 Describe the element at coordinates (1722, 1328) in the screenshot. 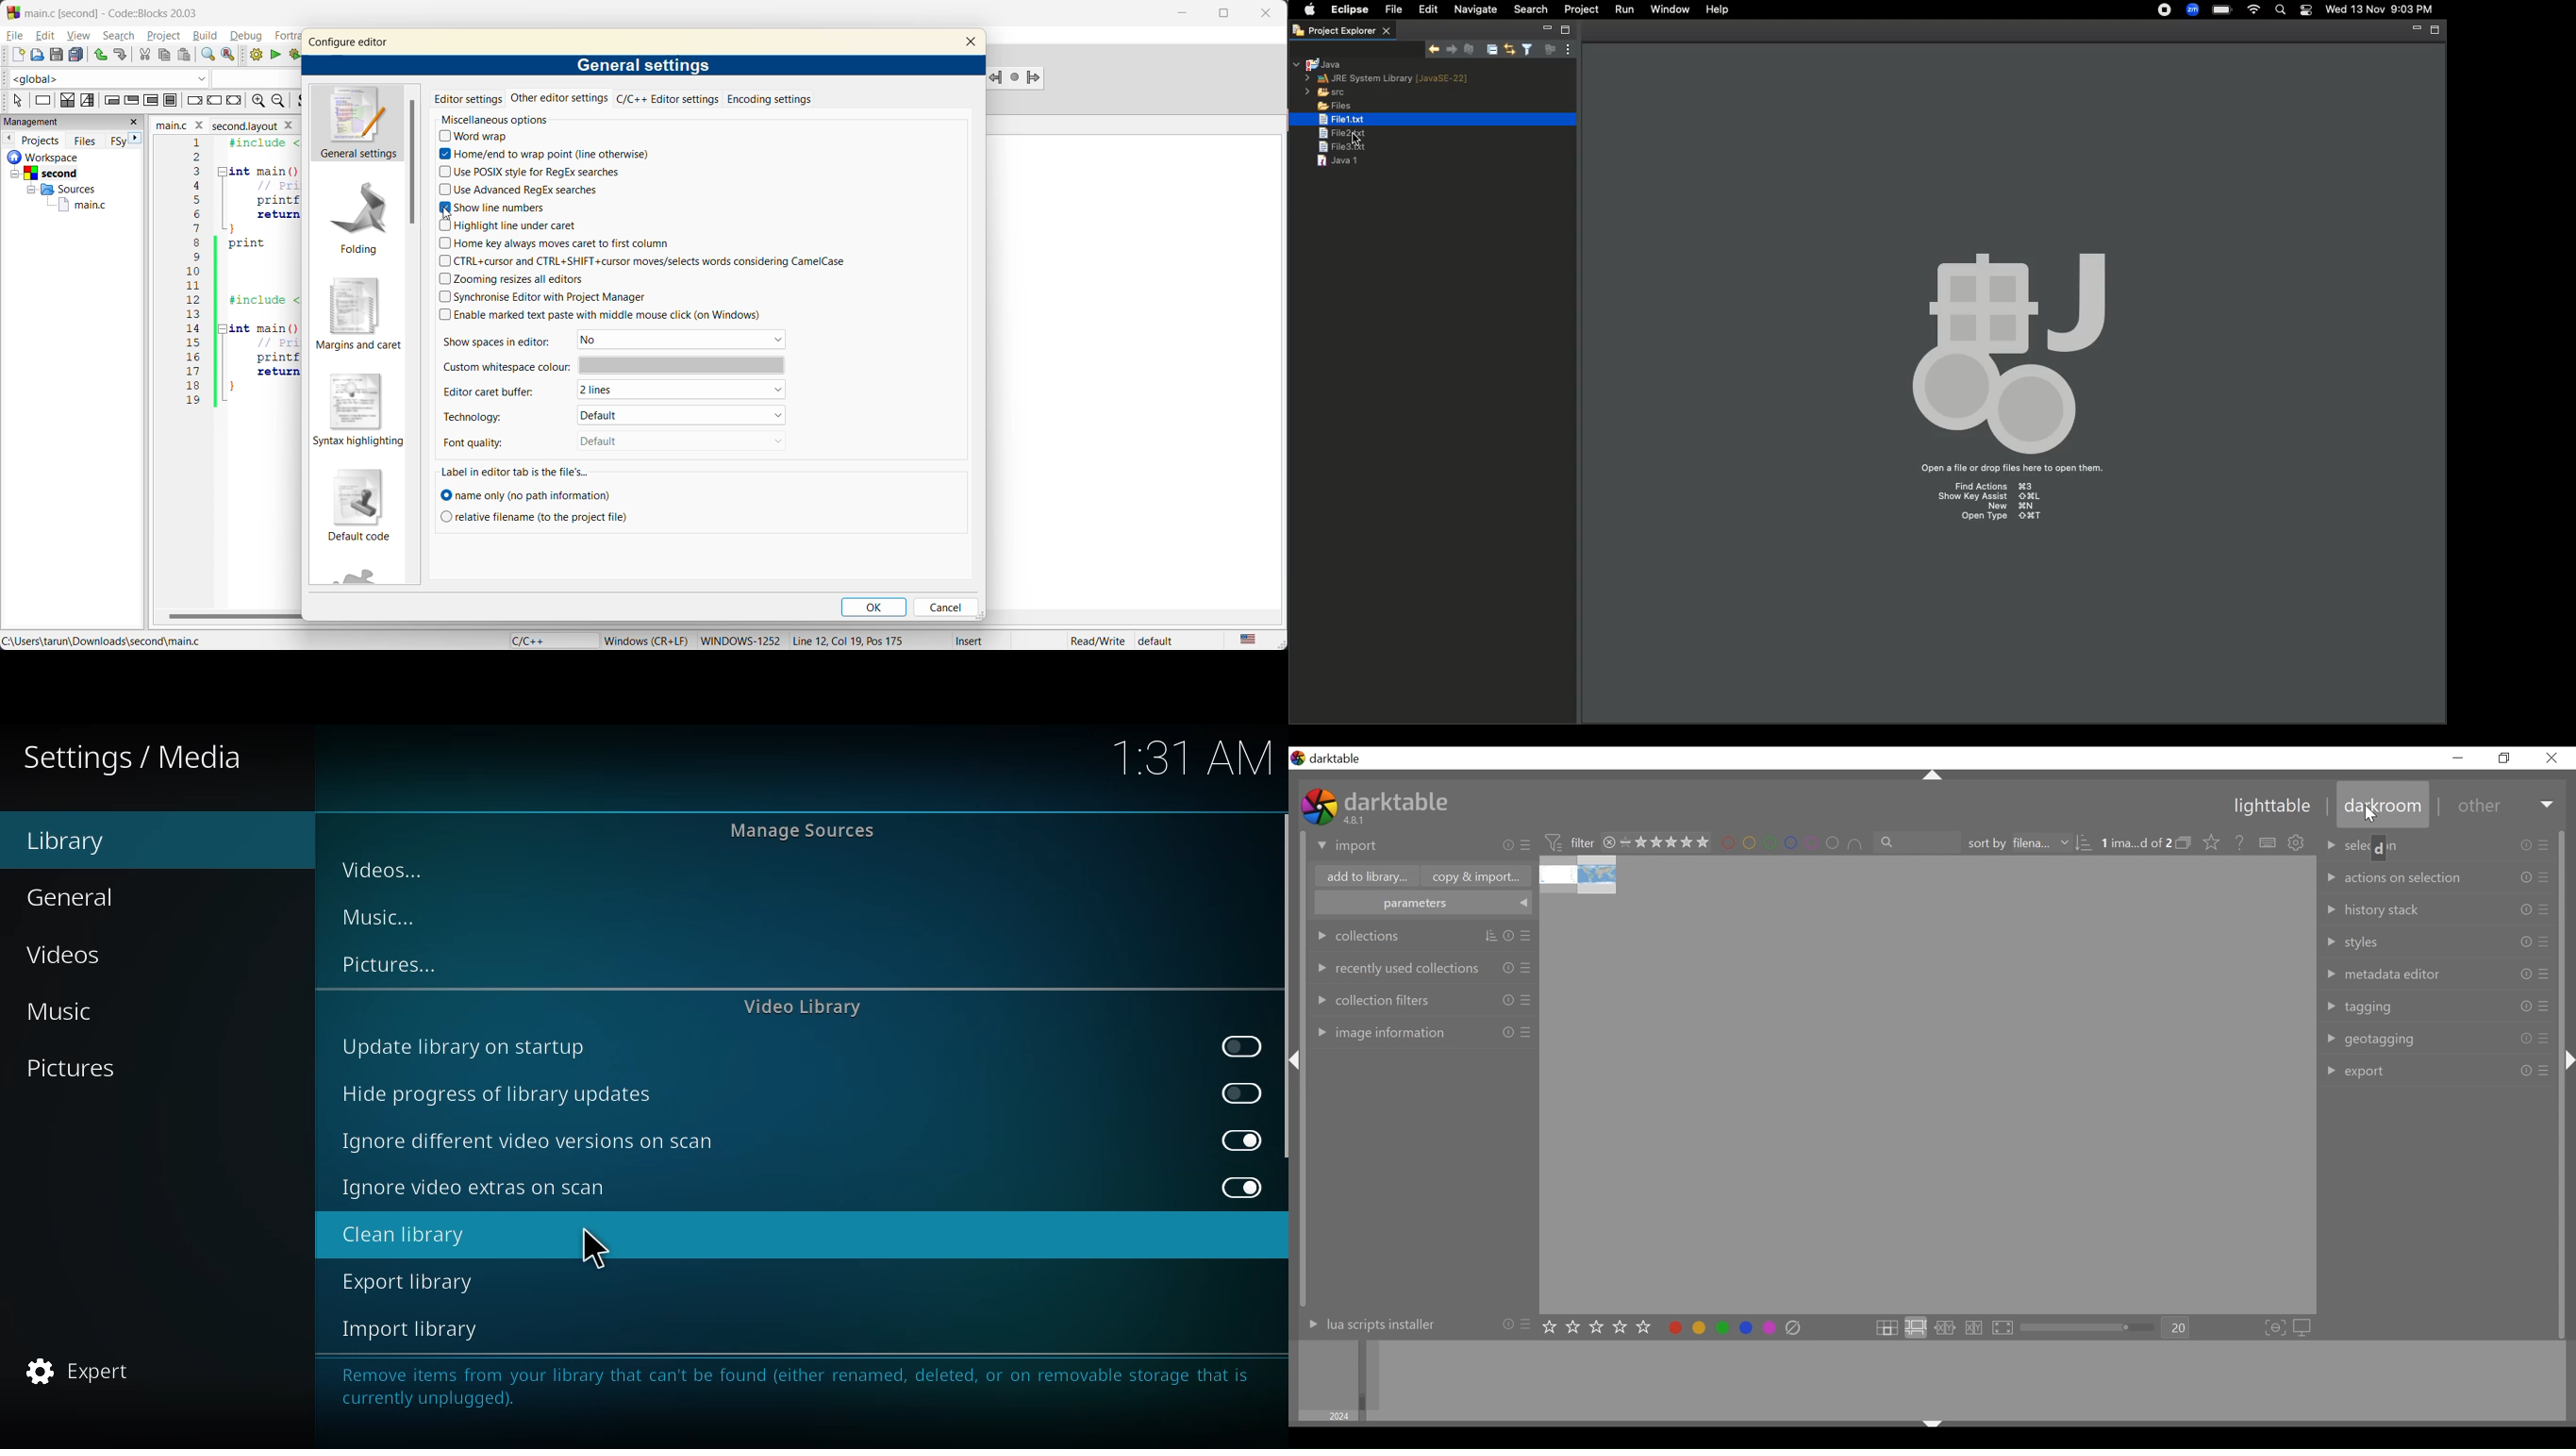

I see `toggle color label for selected image` at that location.